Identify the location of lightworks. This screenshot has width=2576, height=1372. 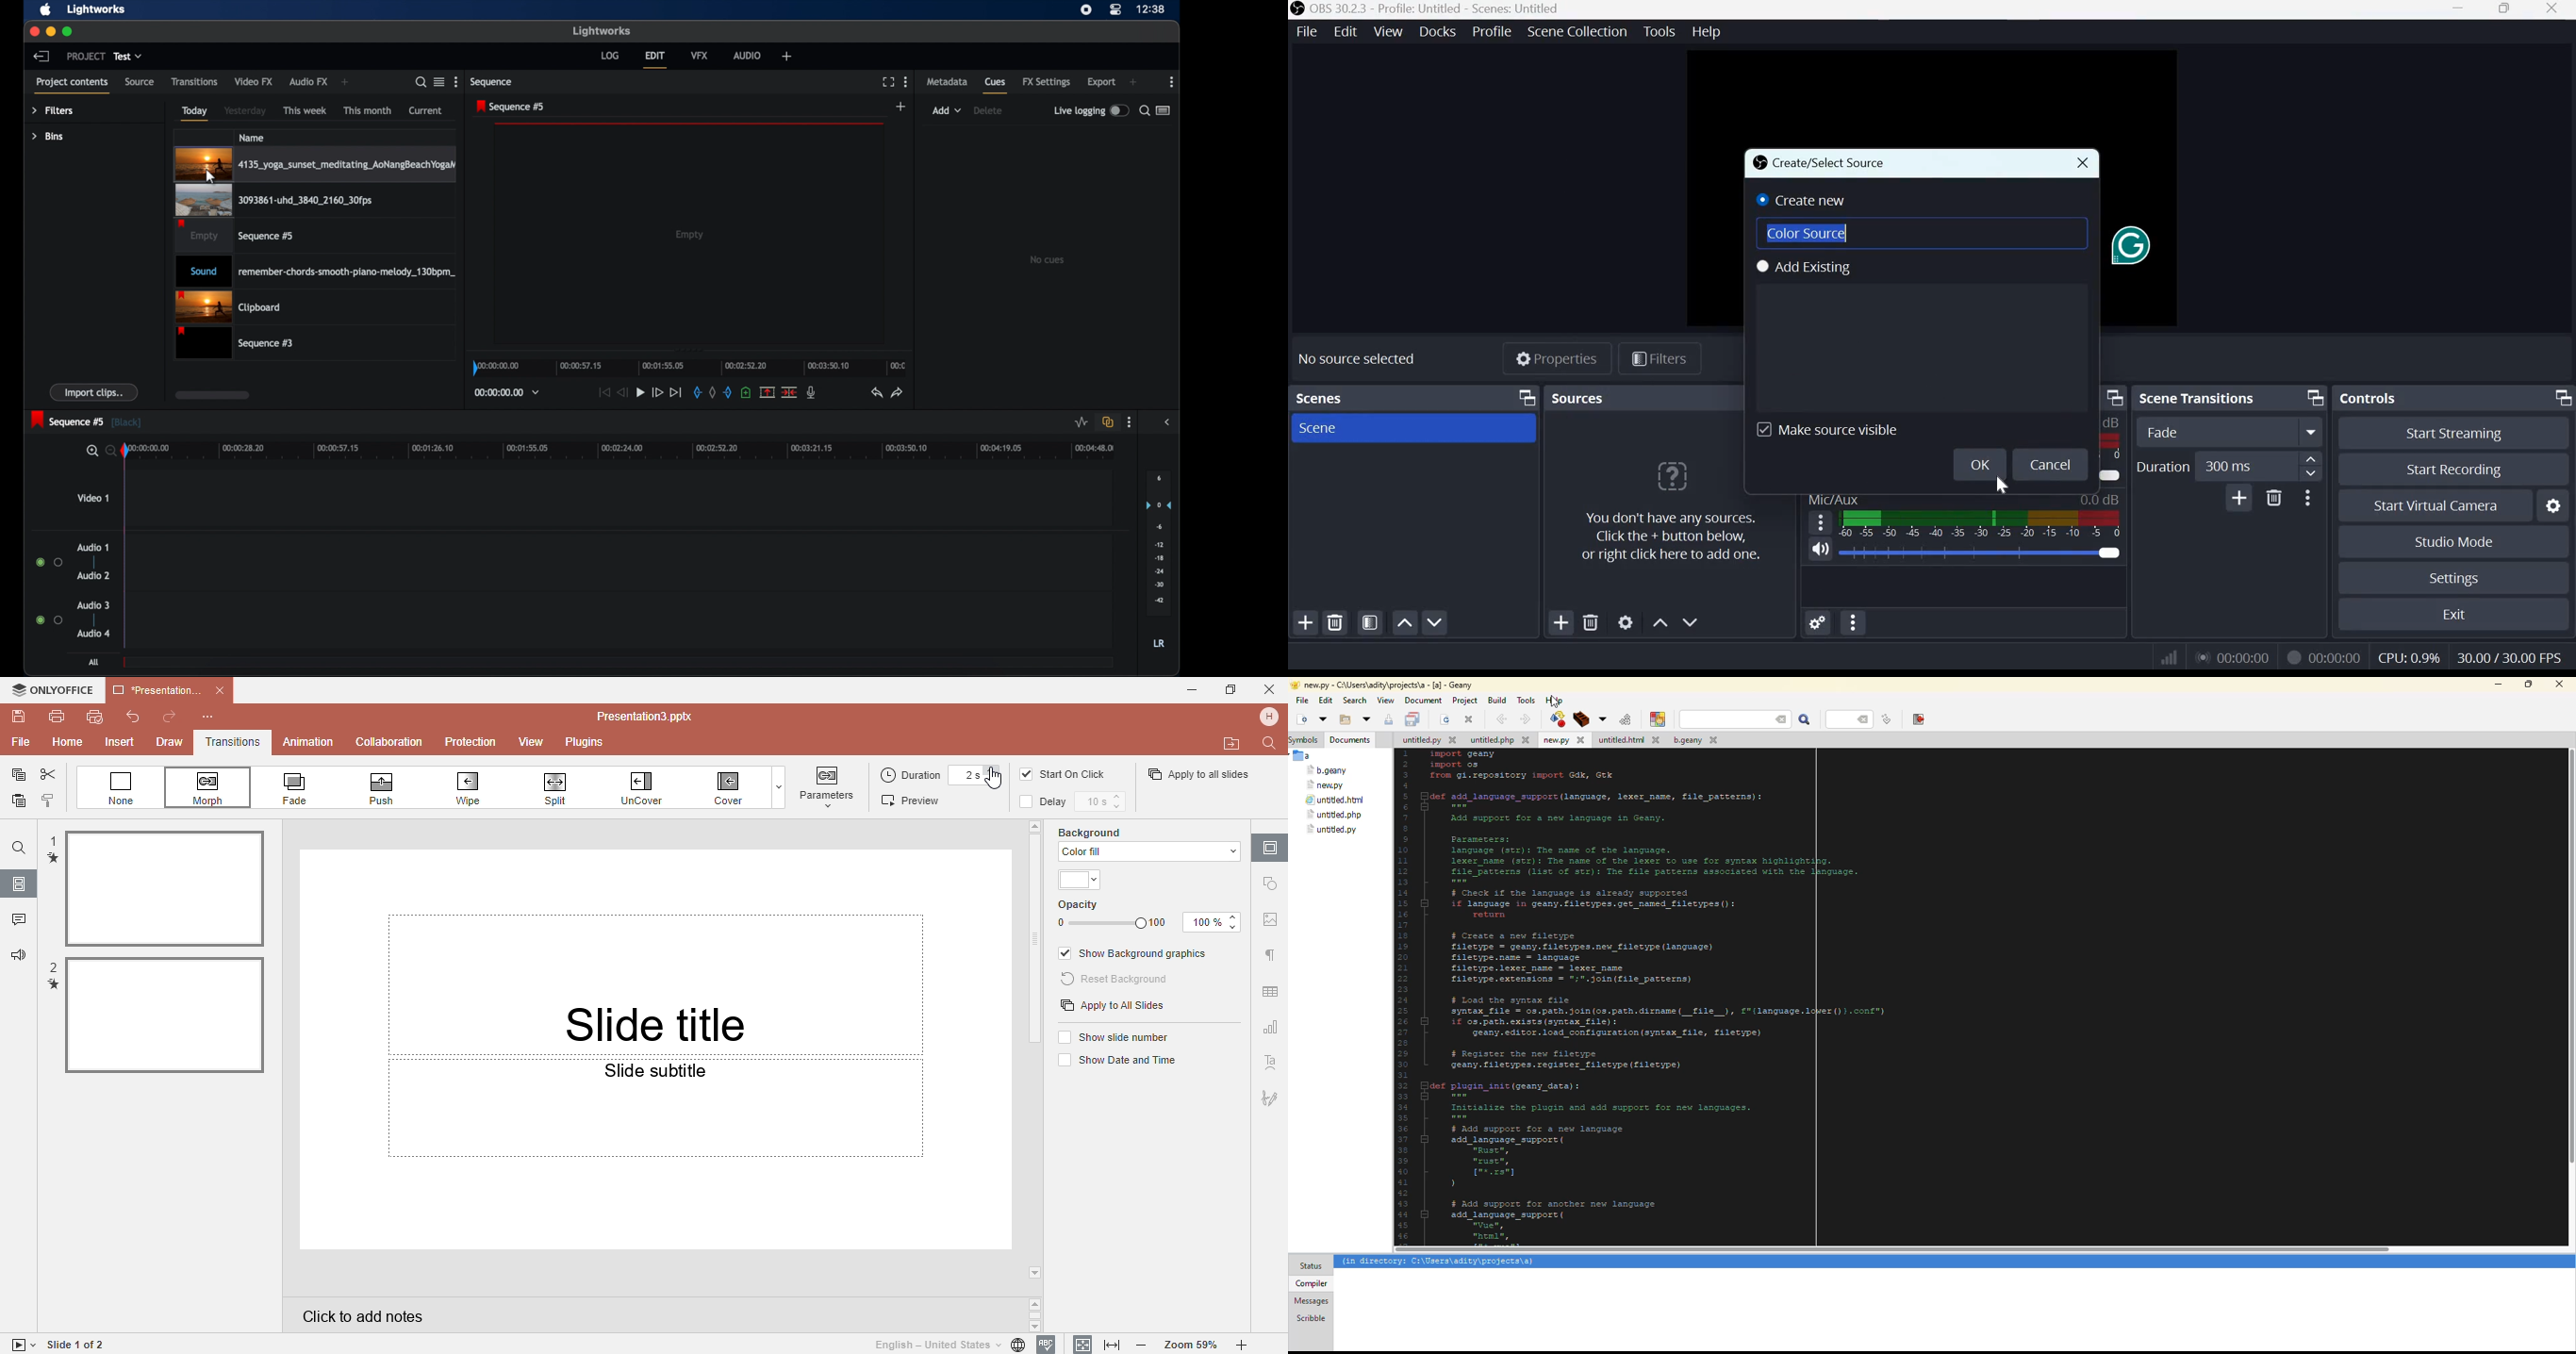
(602, 31).